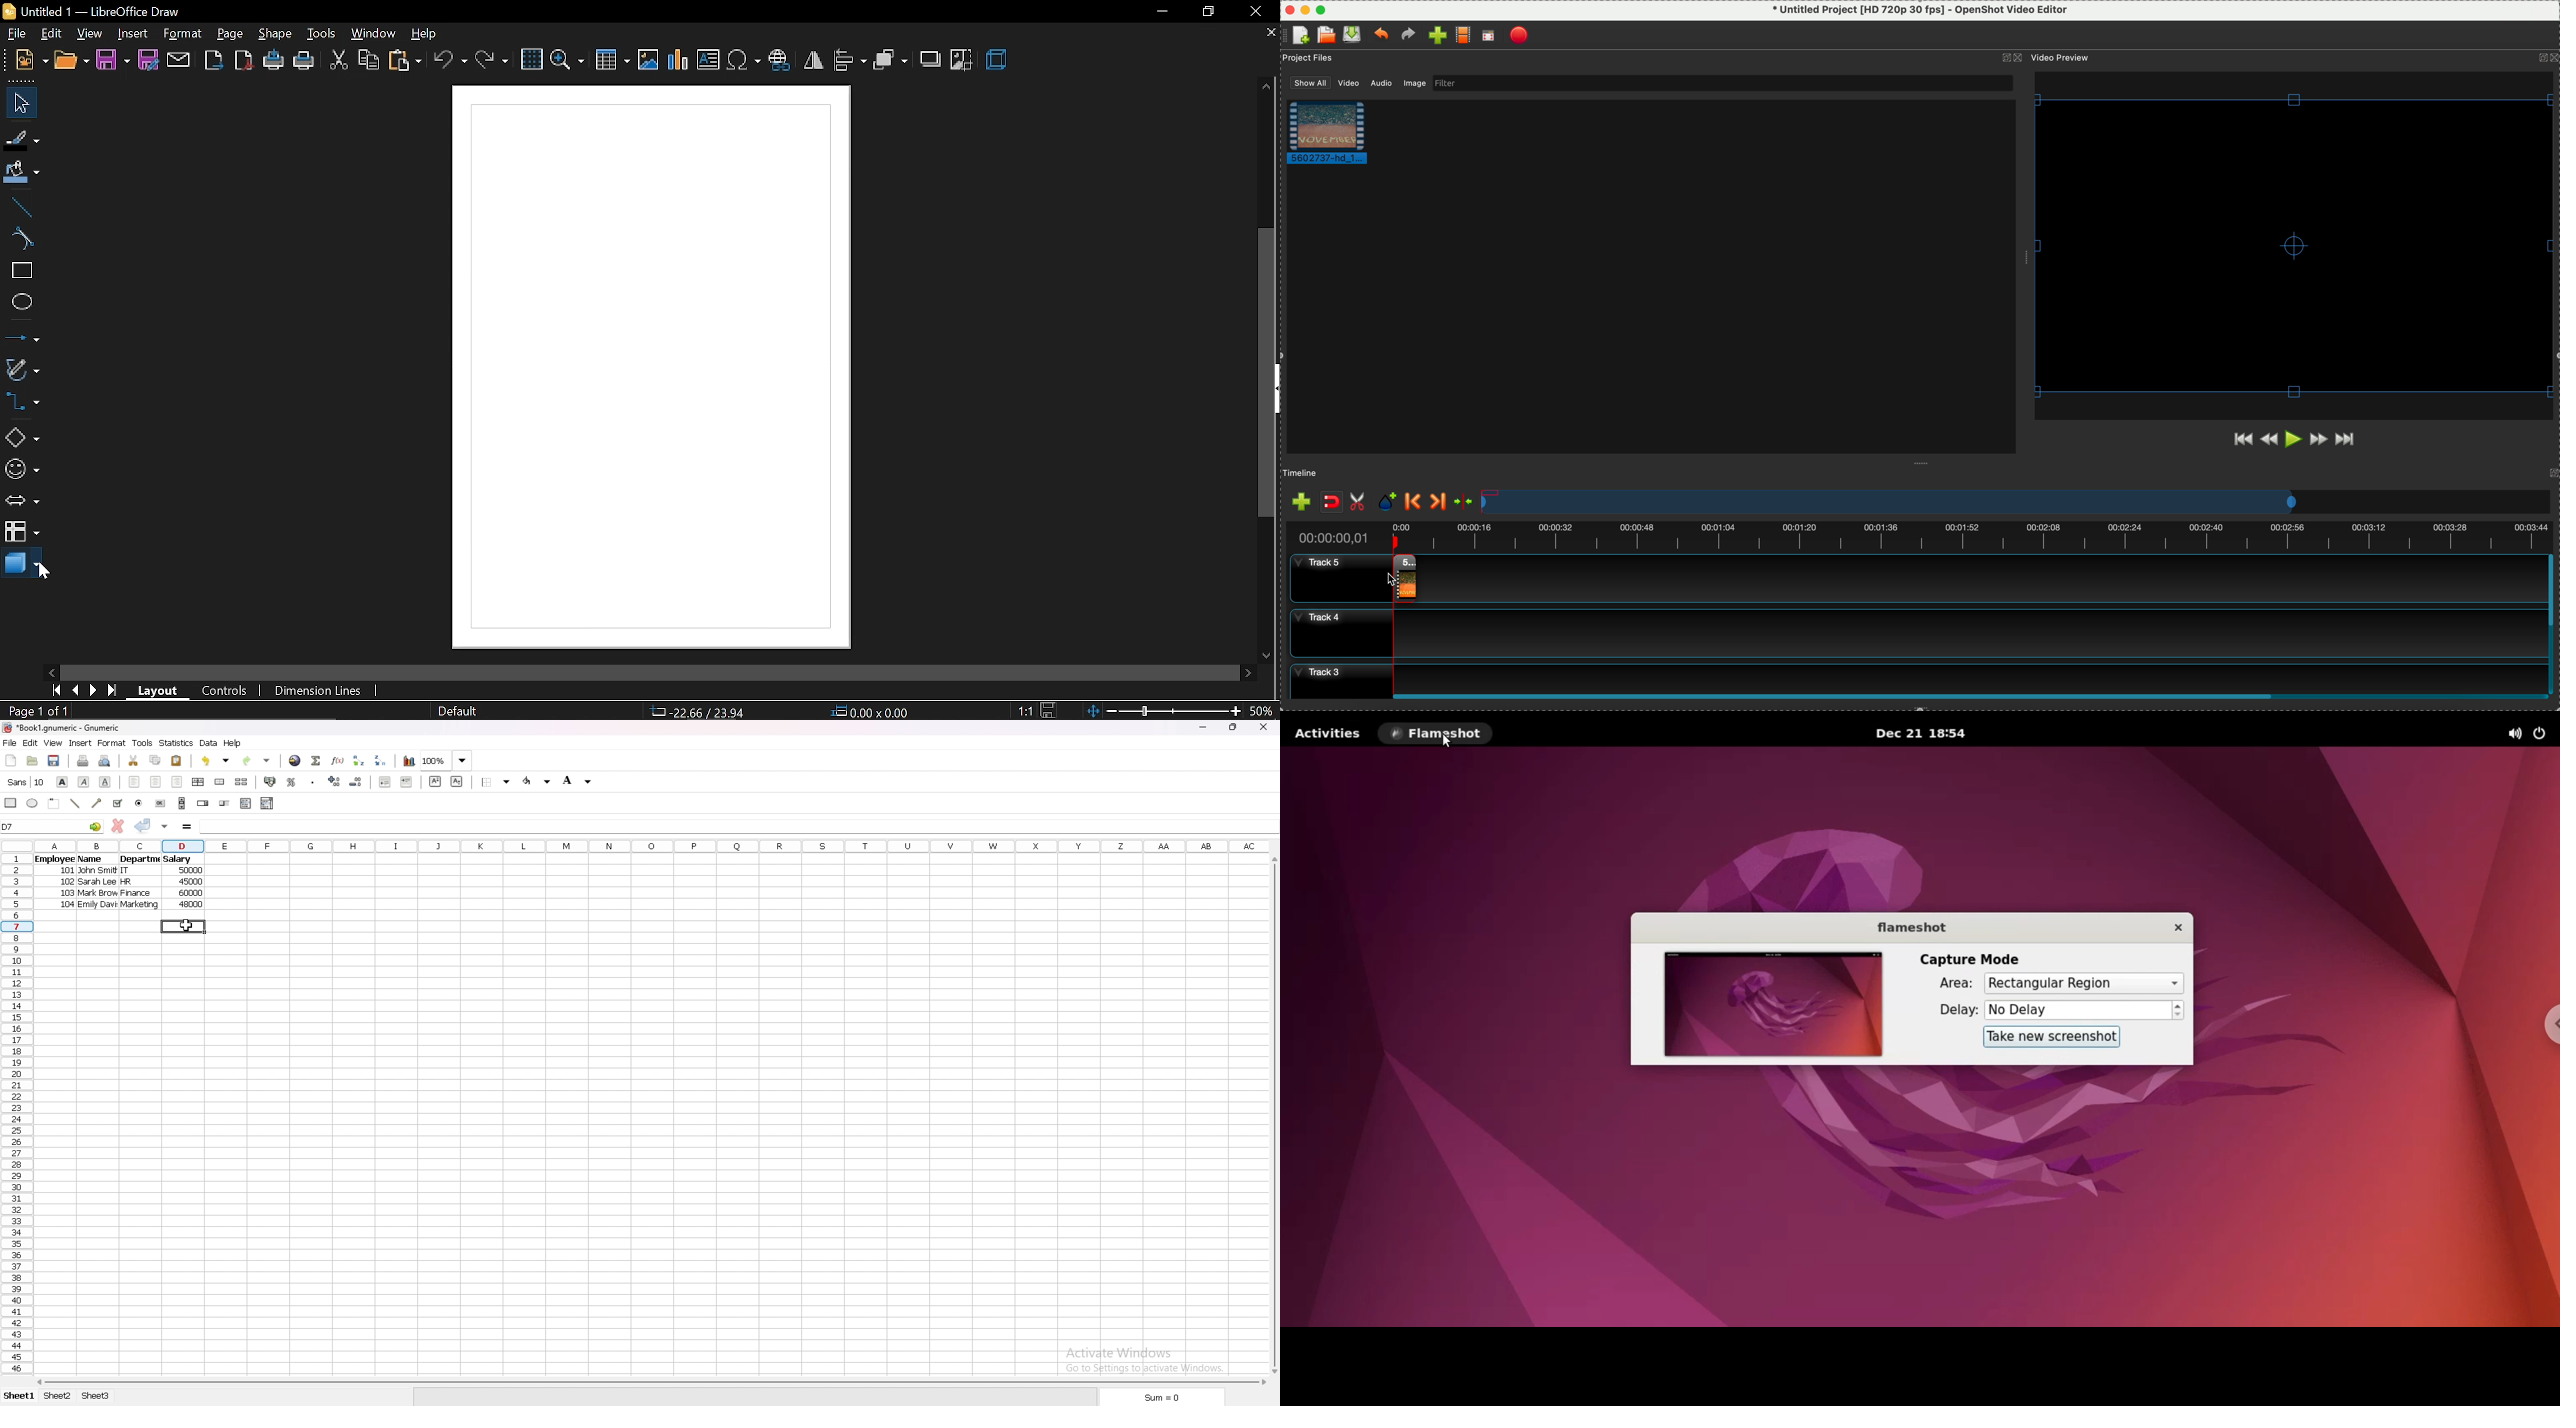 Image resolution: width=2576 pixels, height=1428 pixels. What do you see at coordinates (1250, 672) in the screenshot?
I see `move right` at bounding box center [1250, 672].